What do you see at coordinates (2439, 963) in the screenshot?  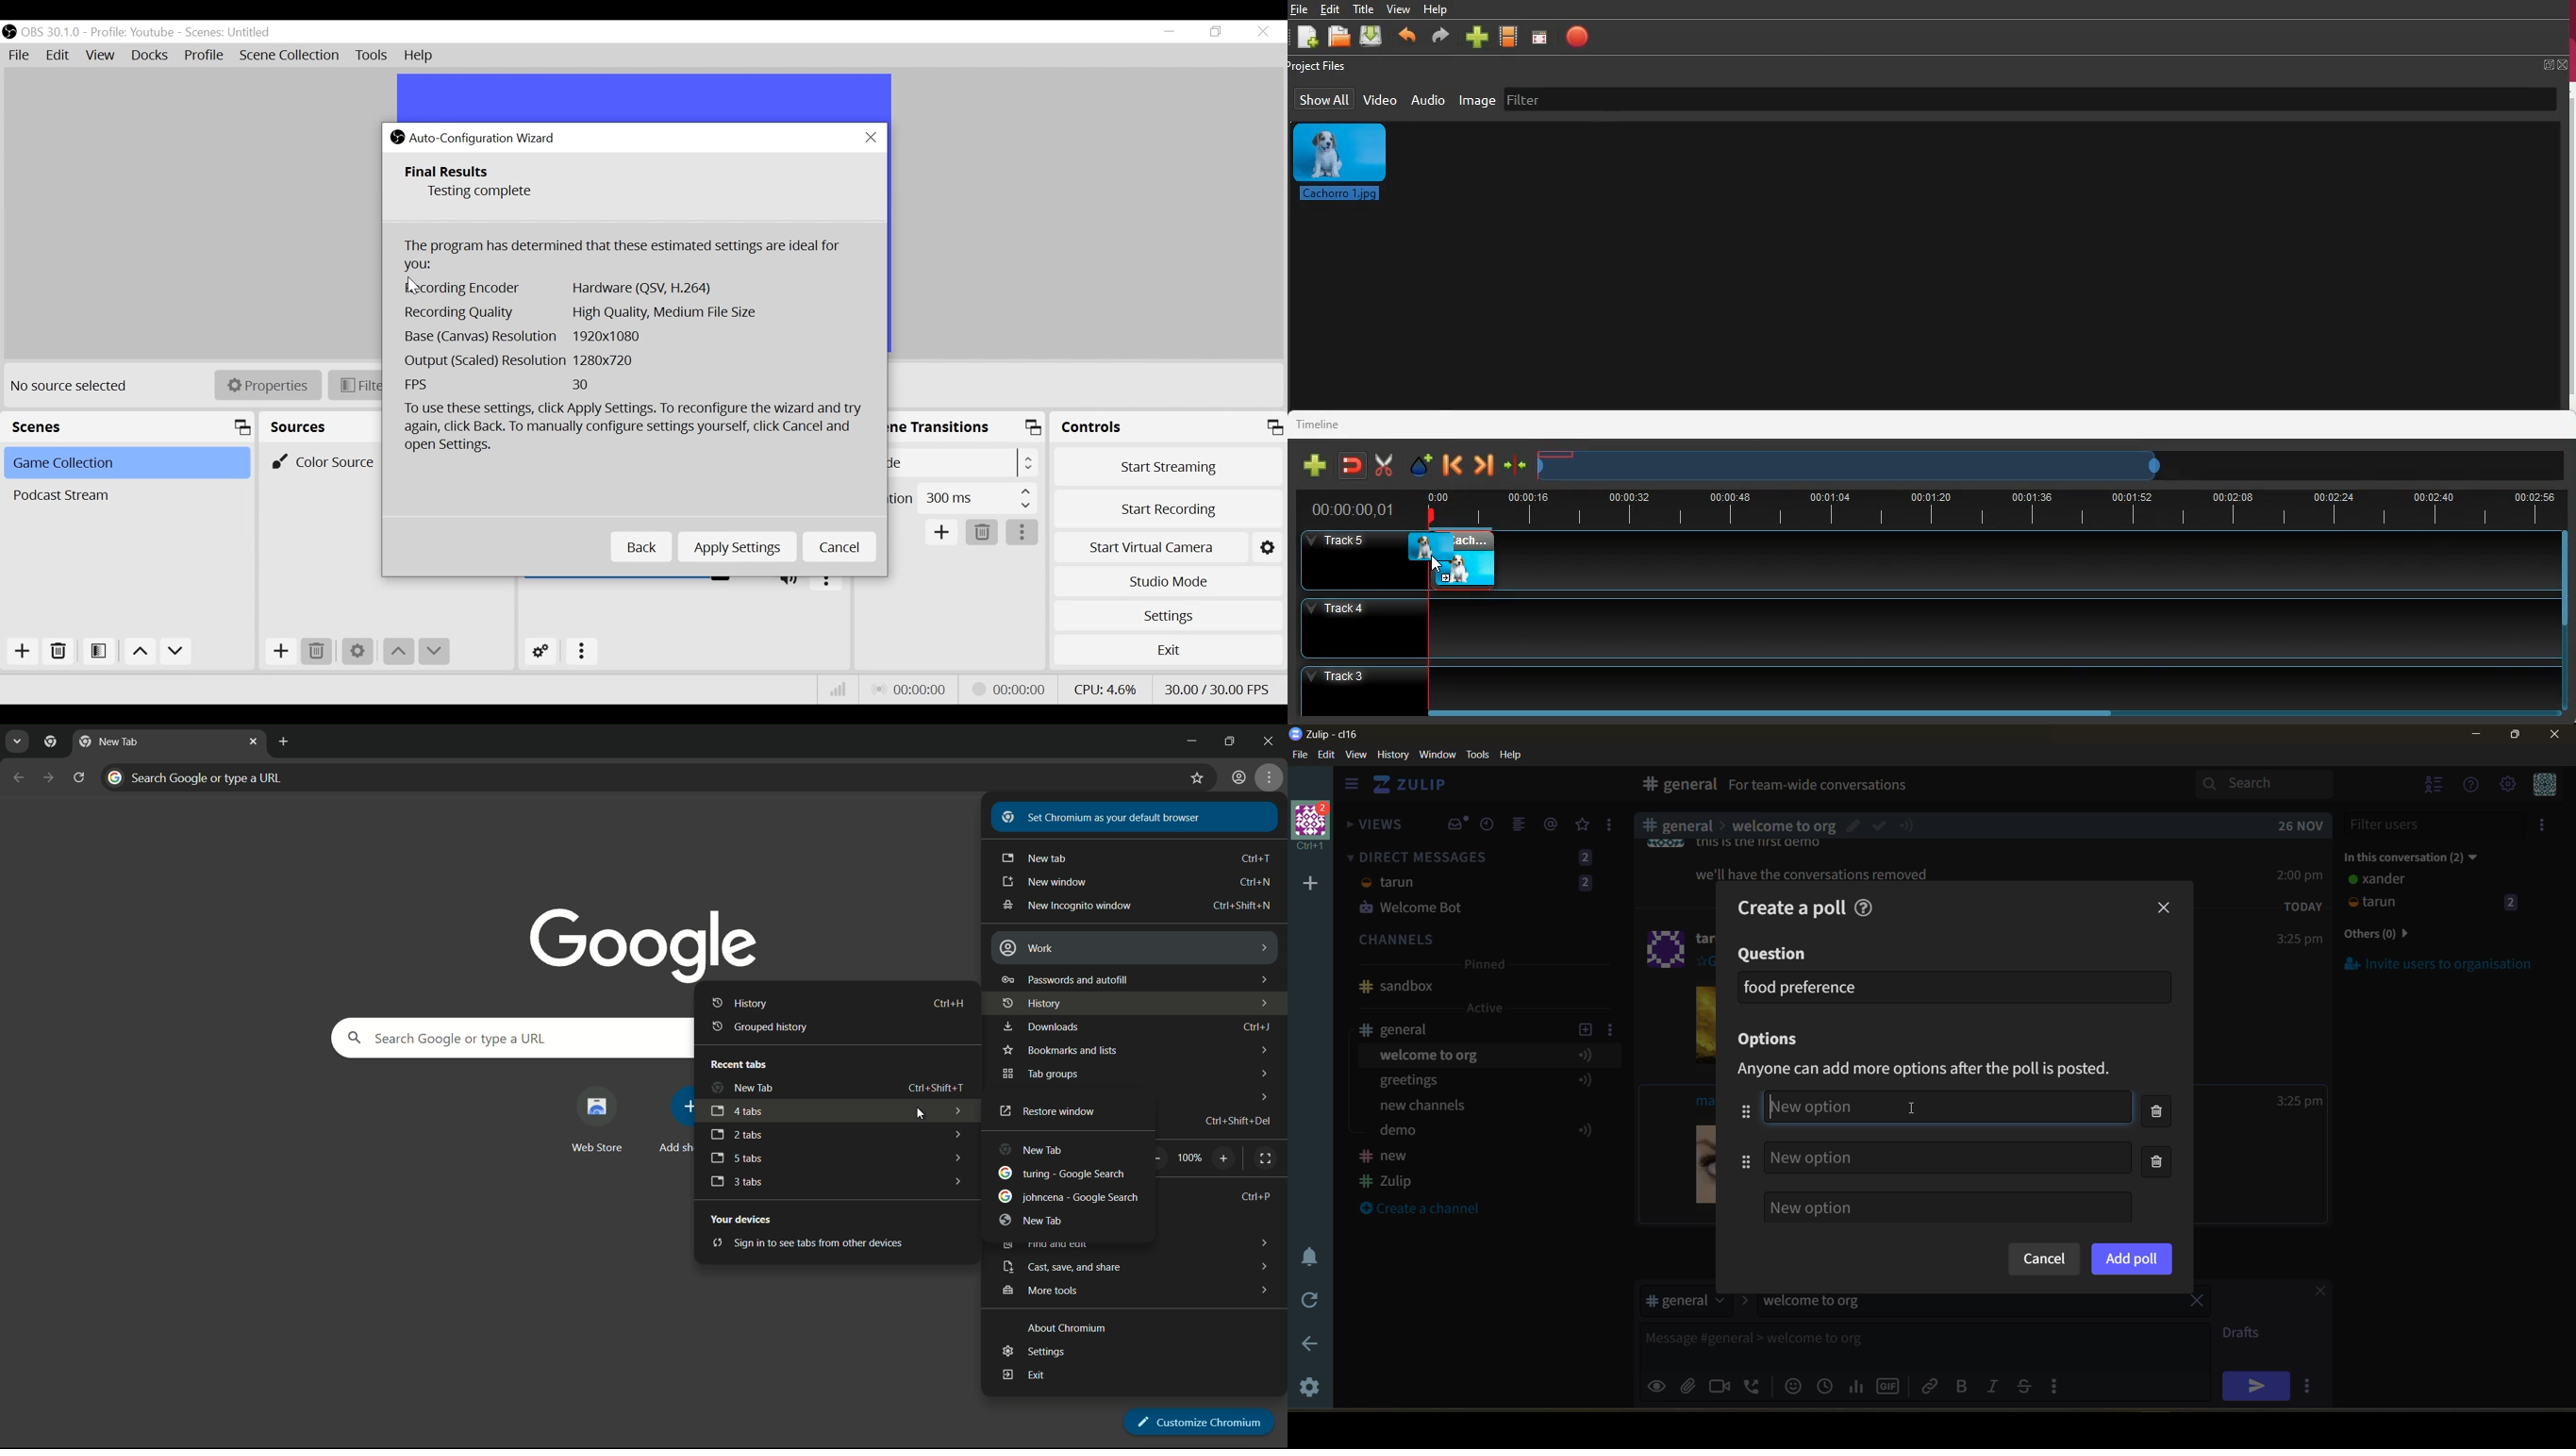 I see `invite users to organisation` at bounding box center [2439, 963].